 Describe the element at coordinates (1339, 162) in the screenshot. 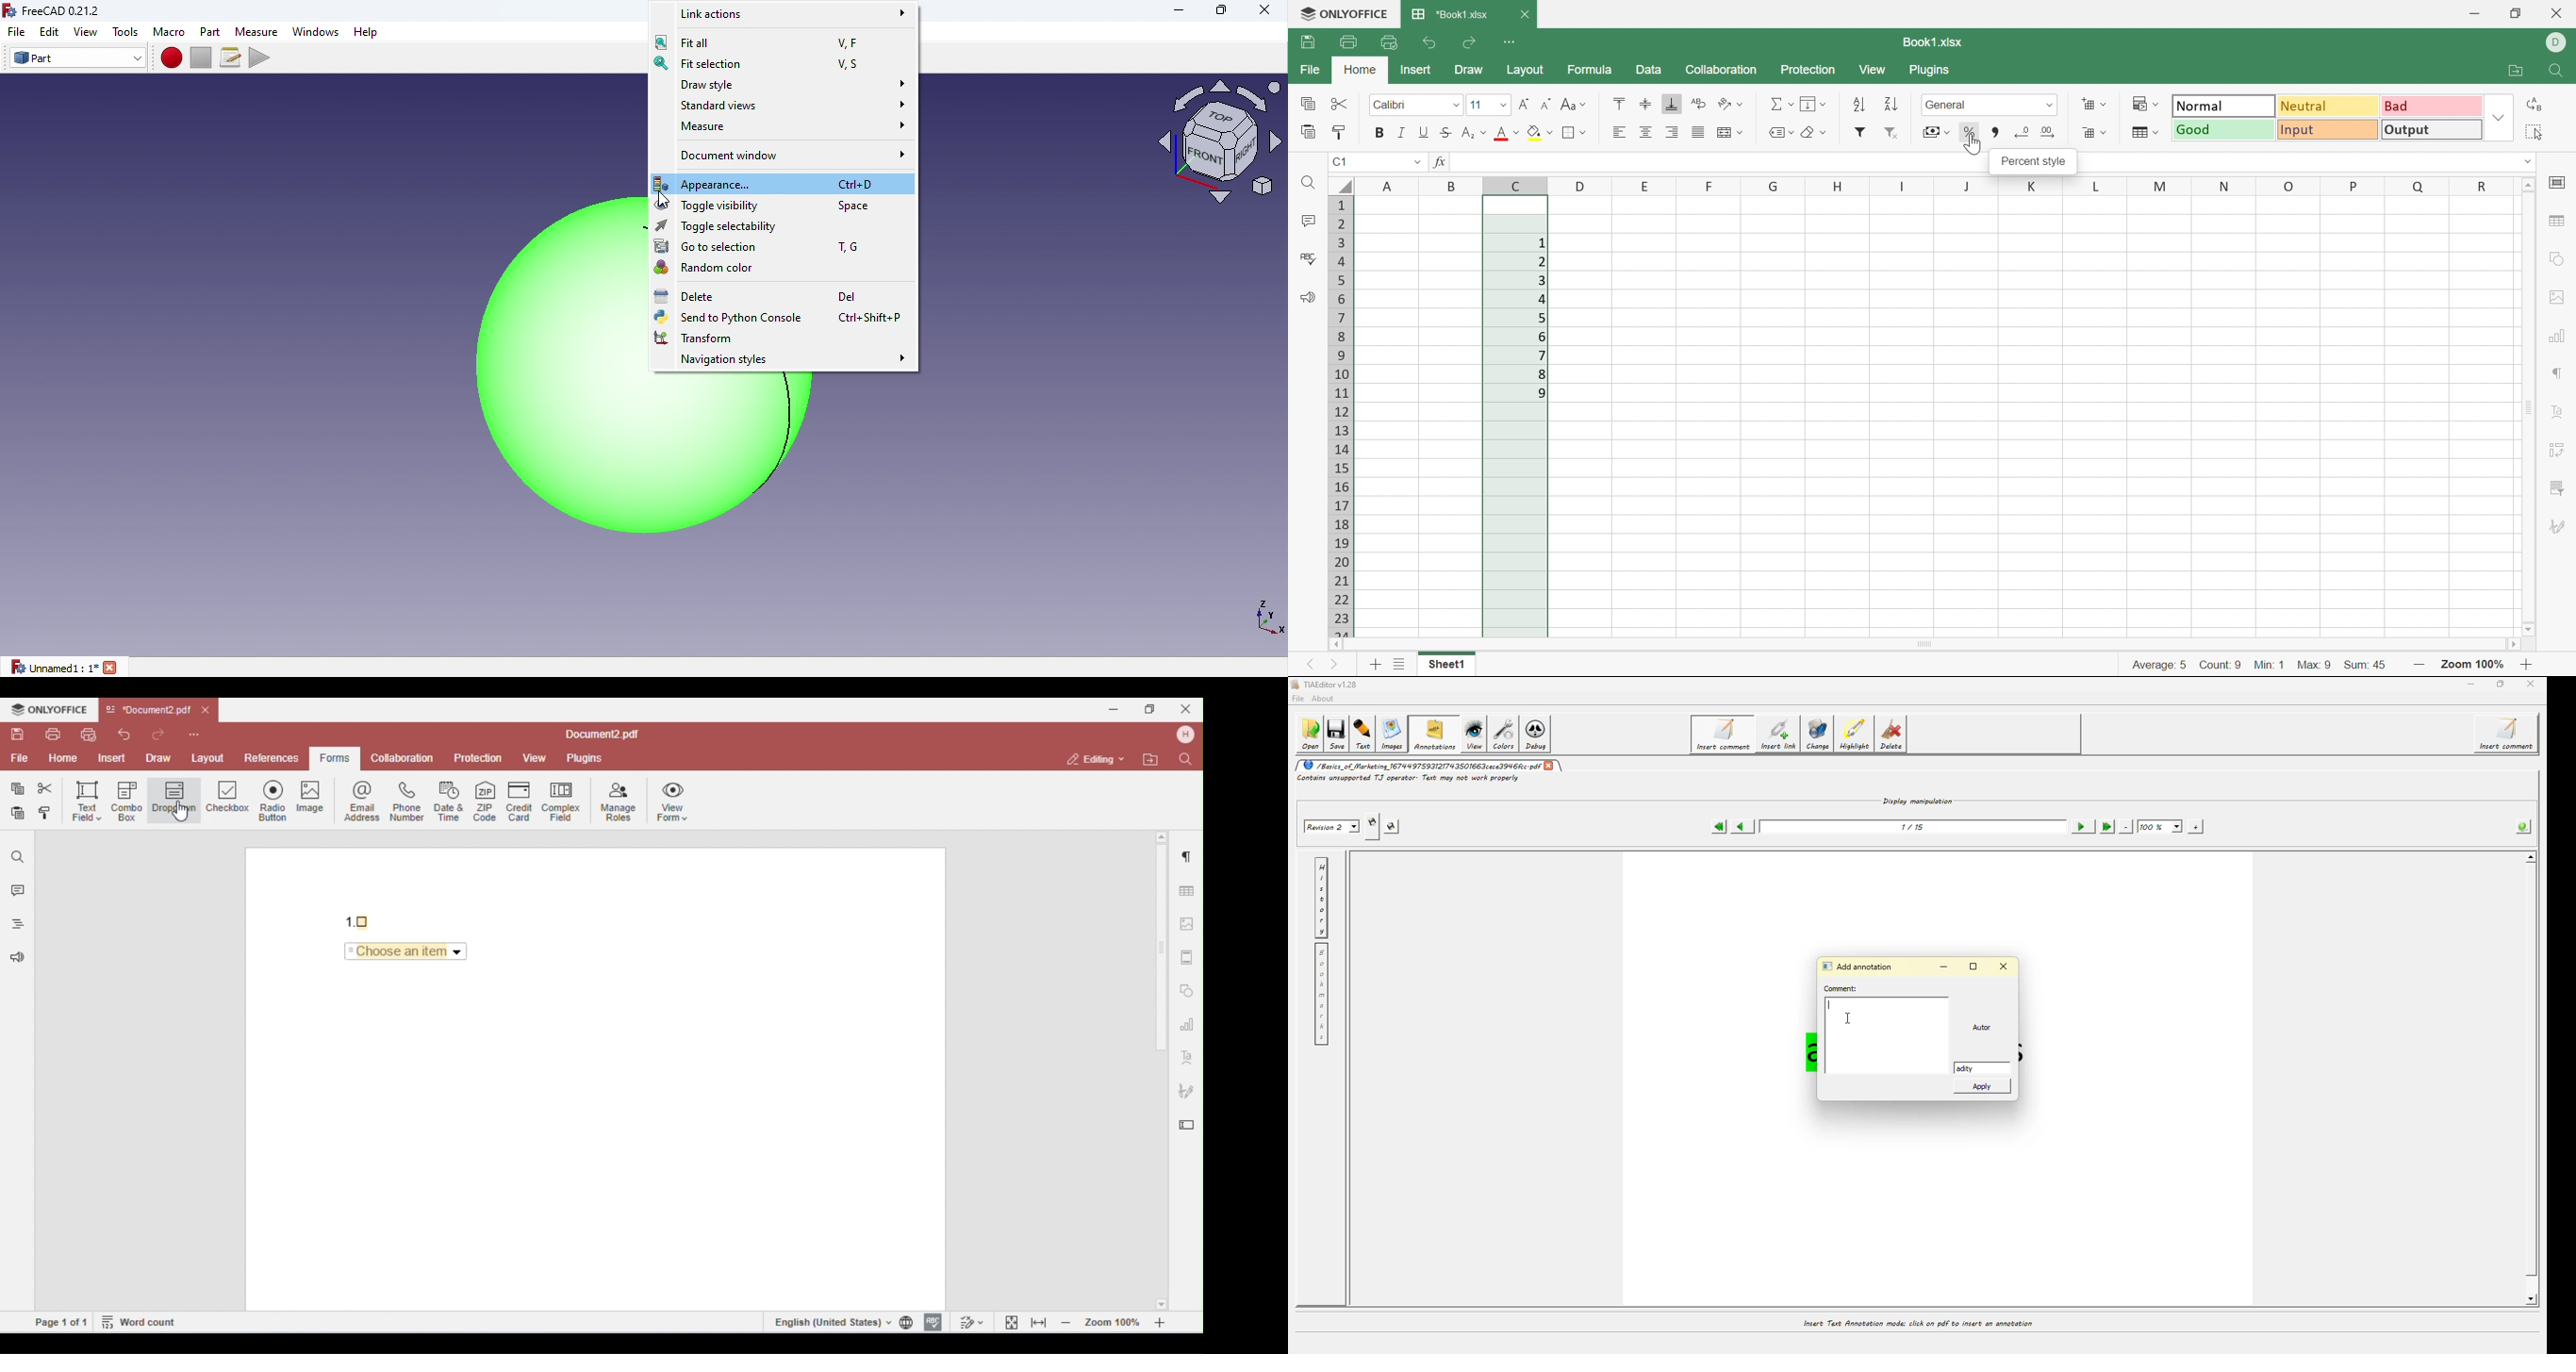

I see `C1` at that location.